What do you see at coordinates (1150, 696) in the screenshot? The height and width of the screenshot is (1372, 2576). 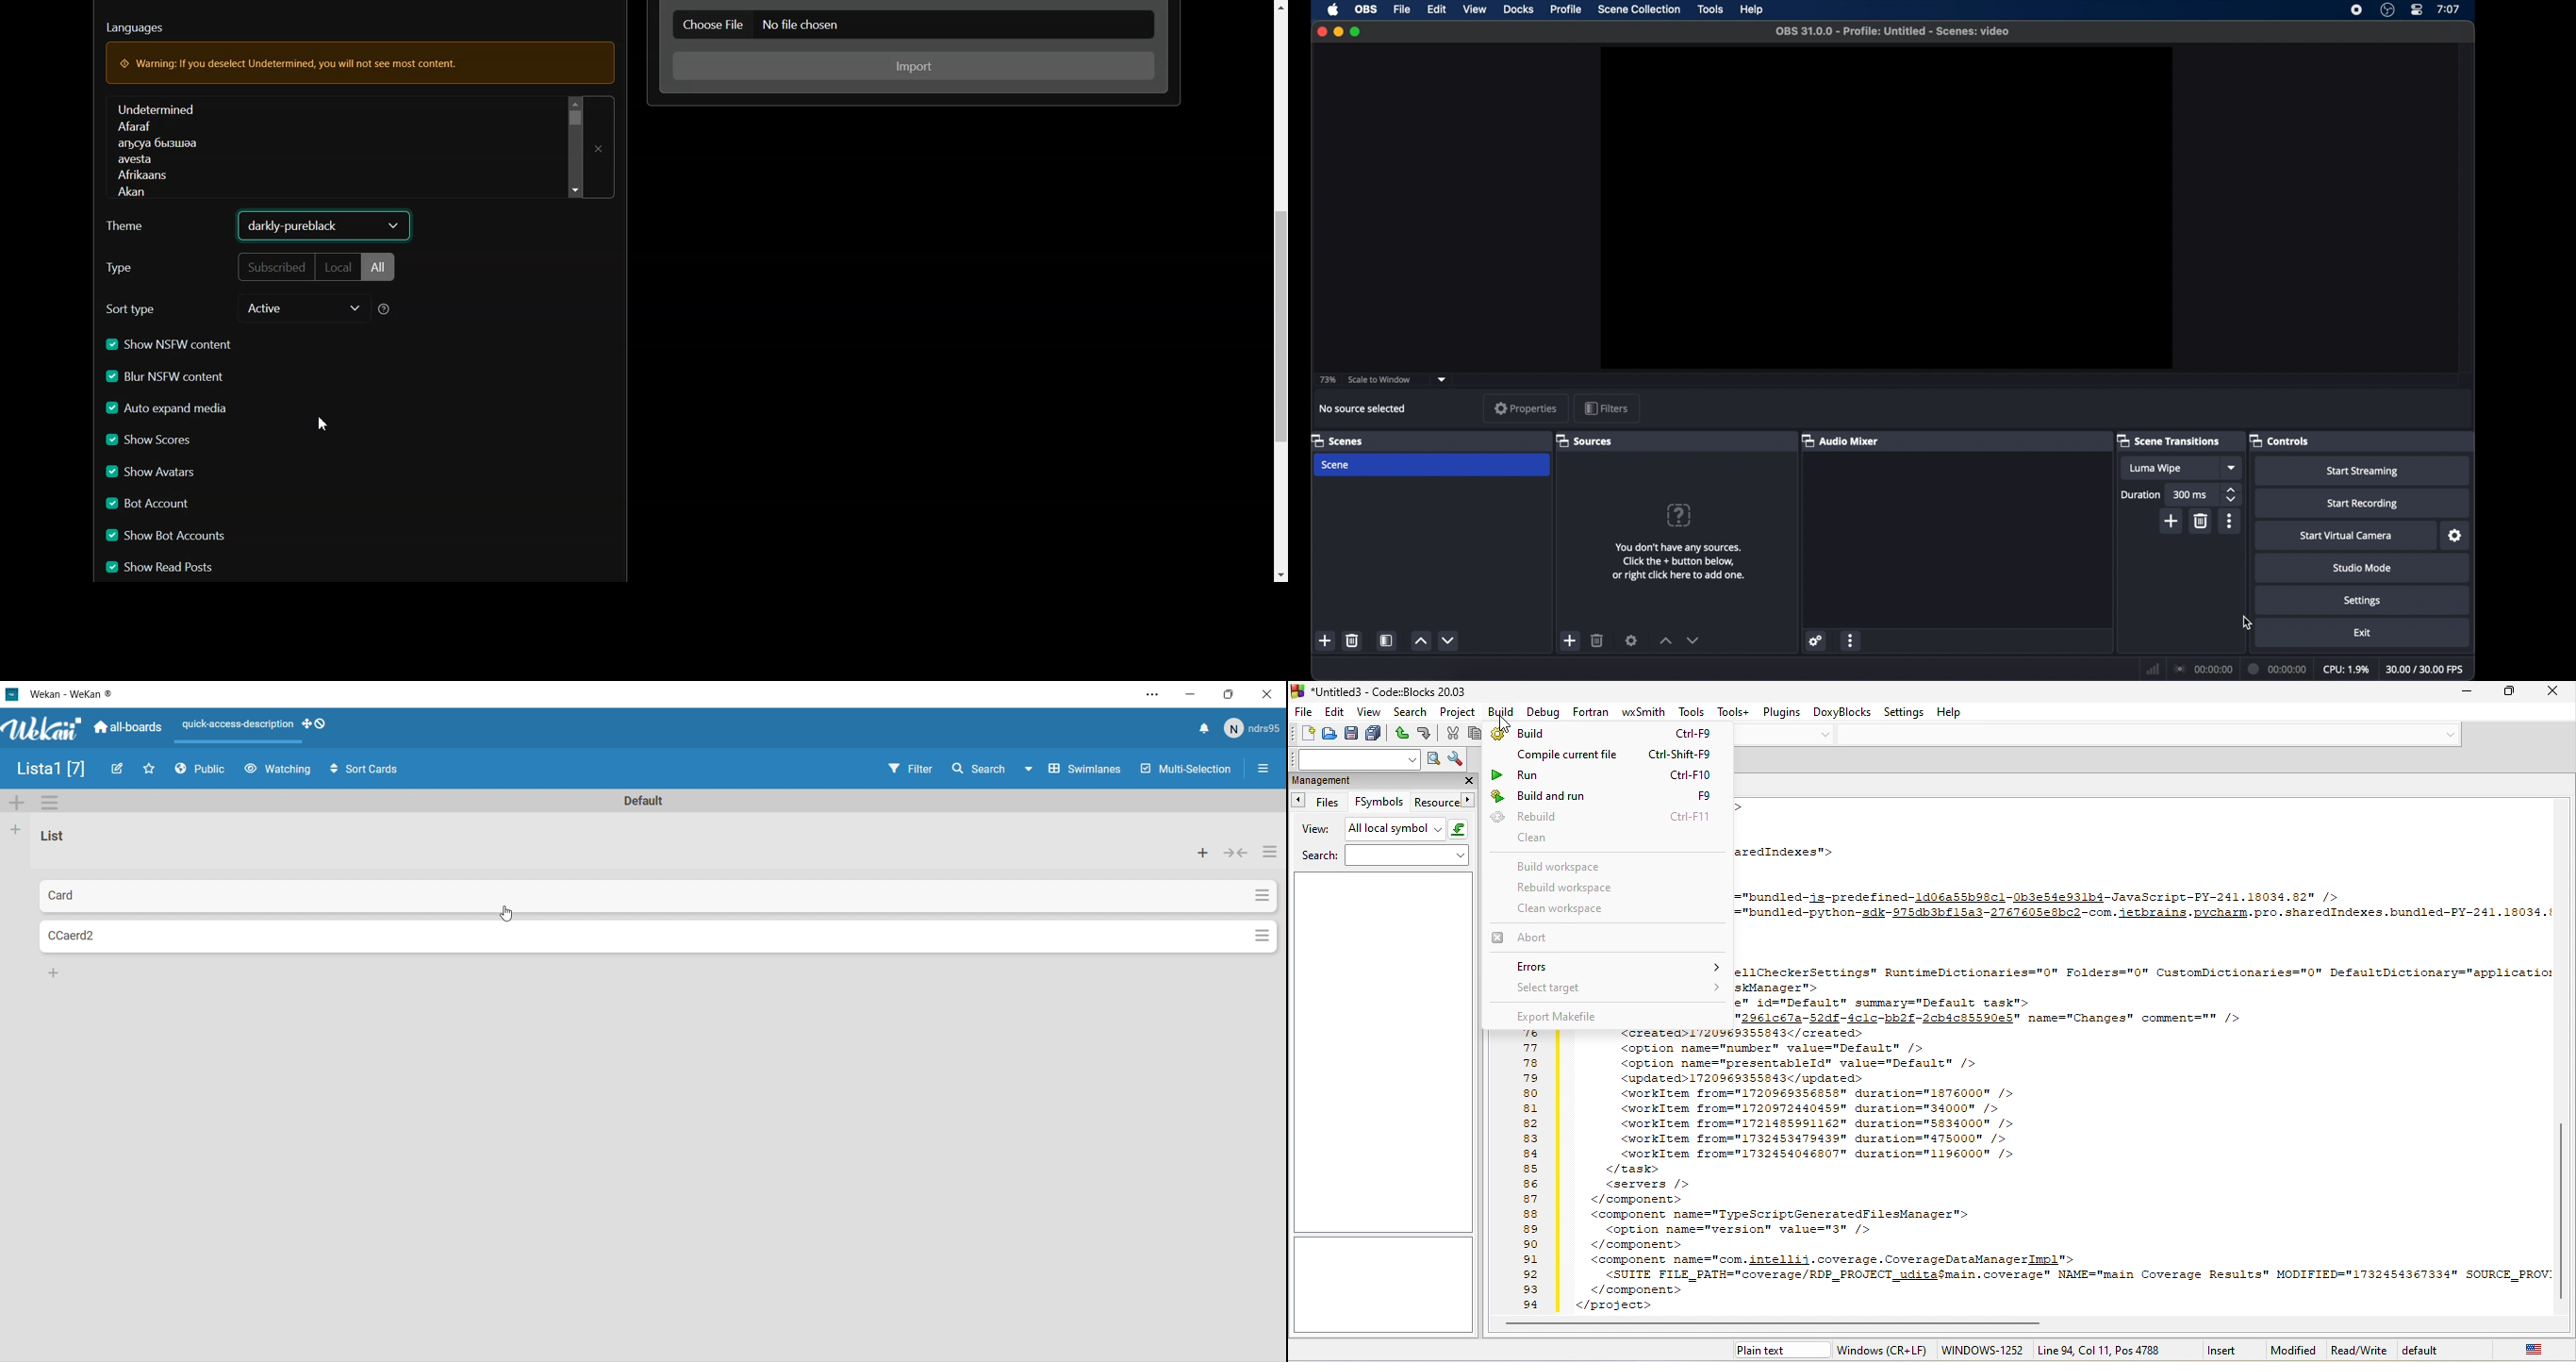 I see `Settings and more` at bounding box center [1150, 696].